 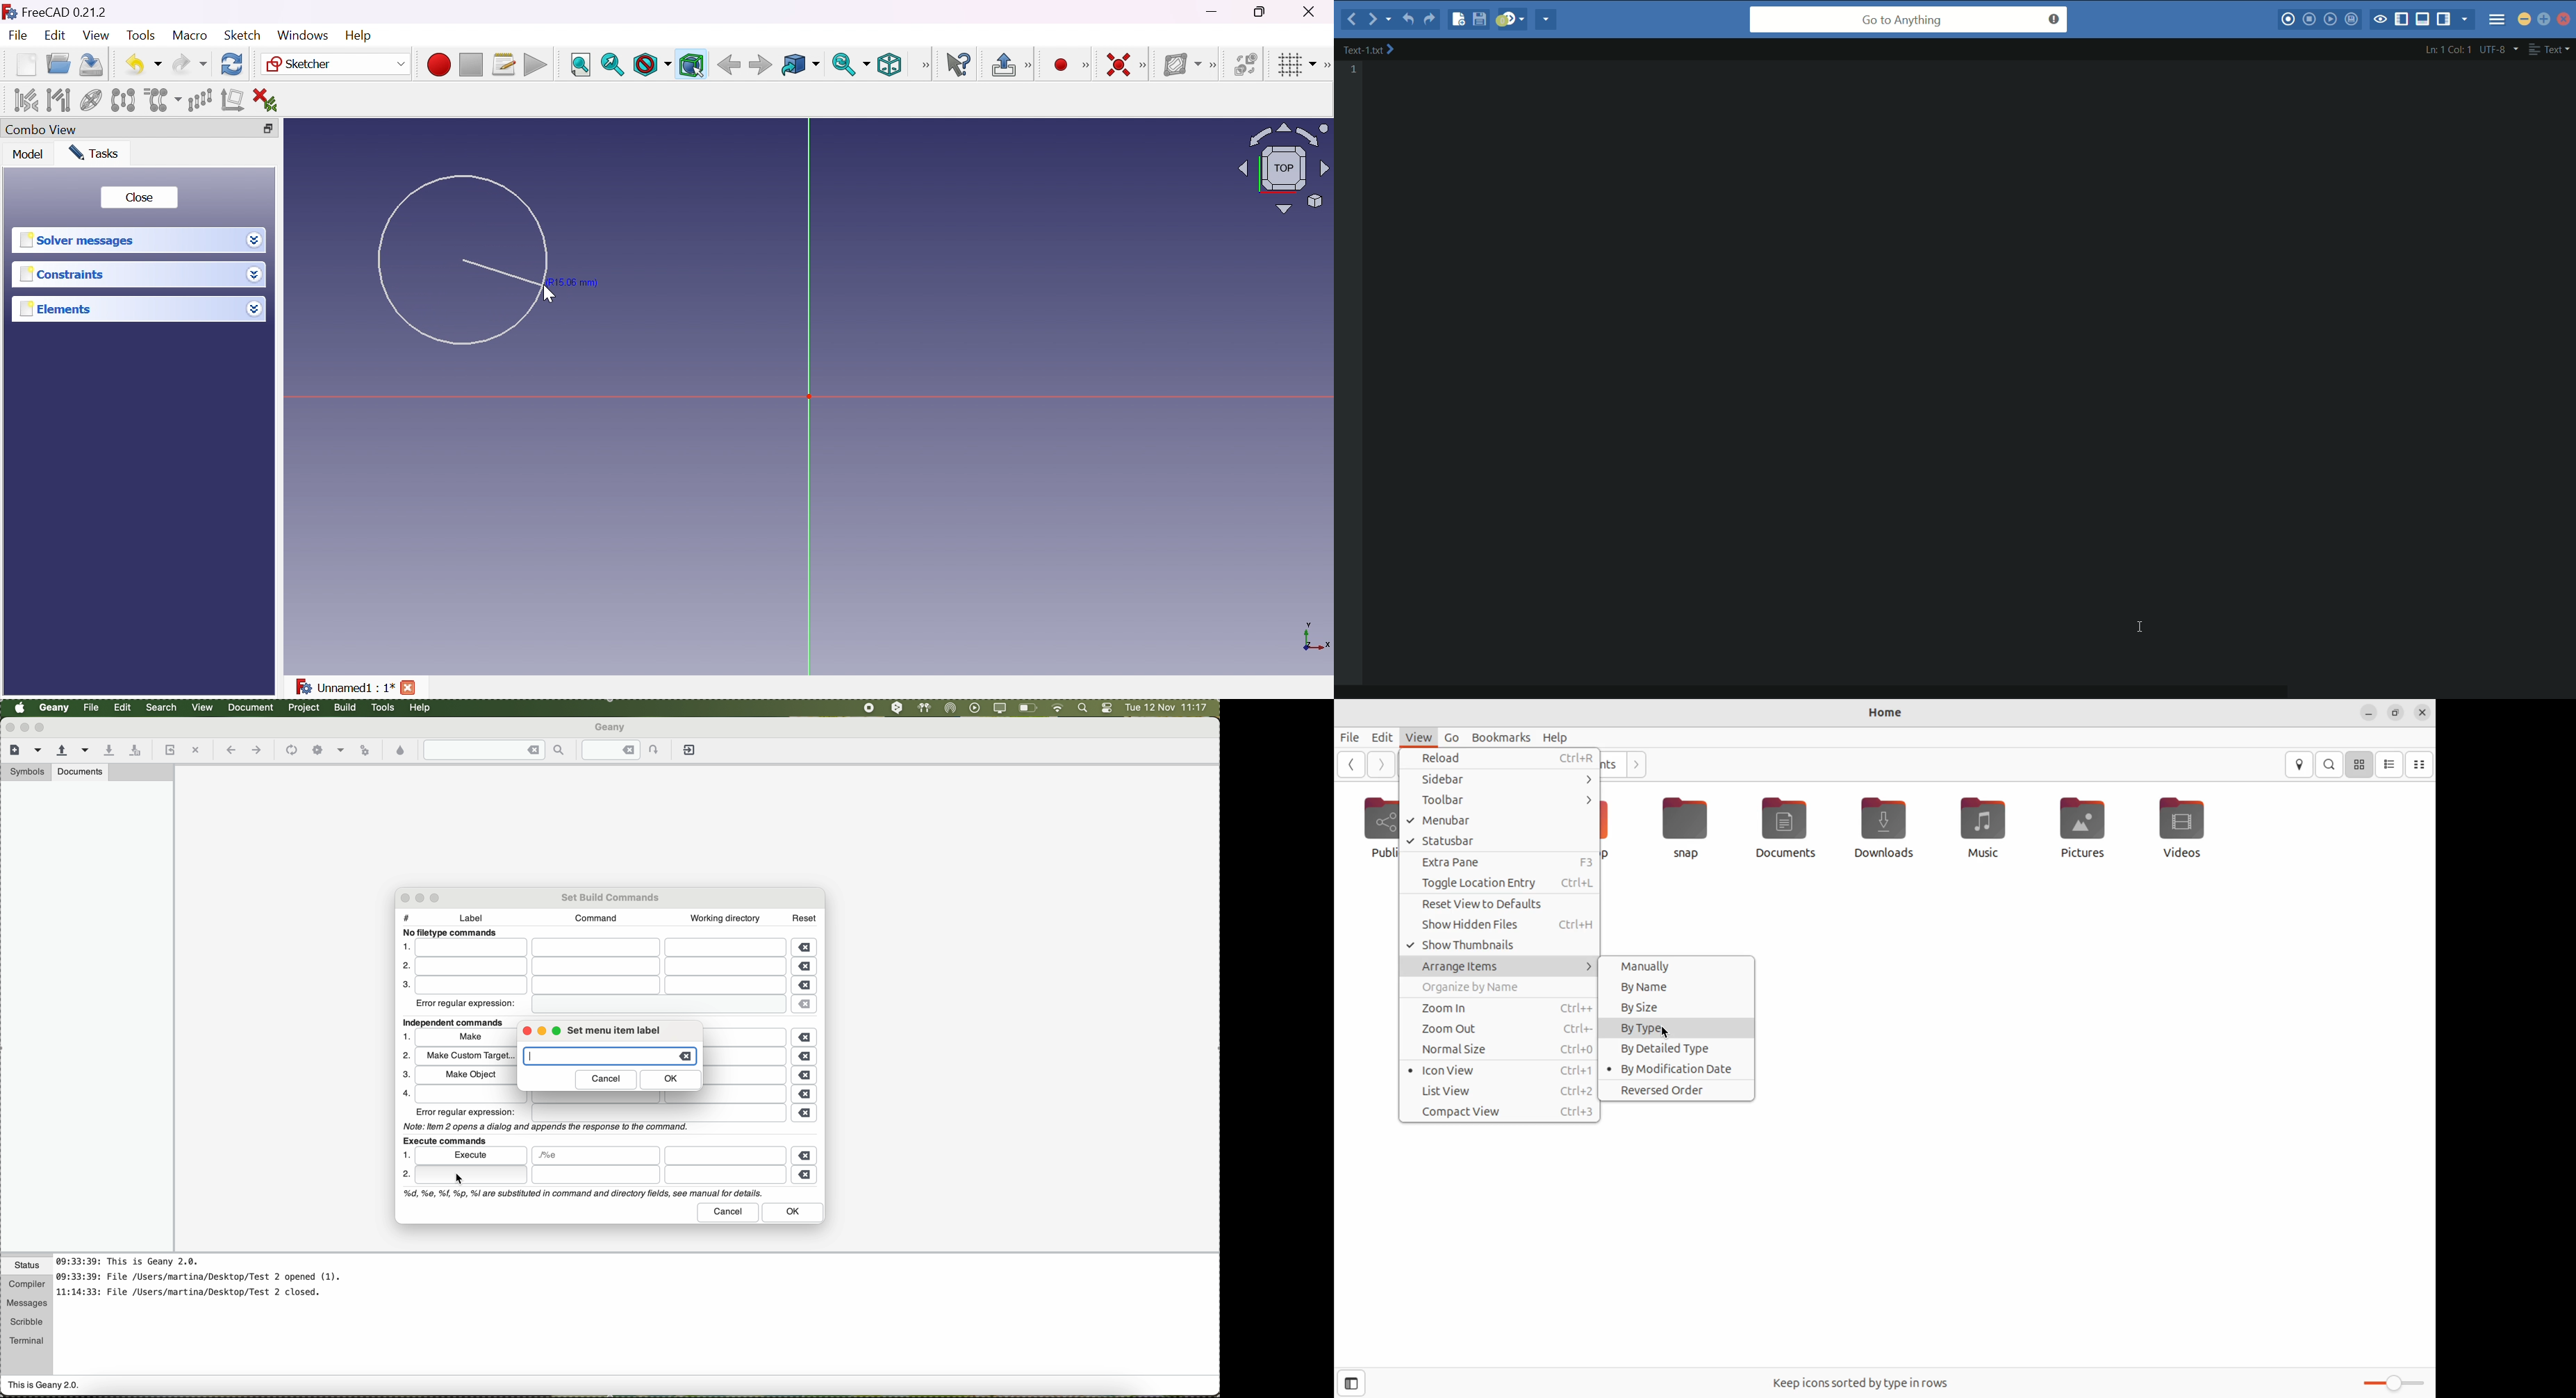 I want to click on Viewing angle, so click(x=1281, y=170).